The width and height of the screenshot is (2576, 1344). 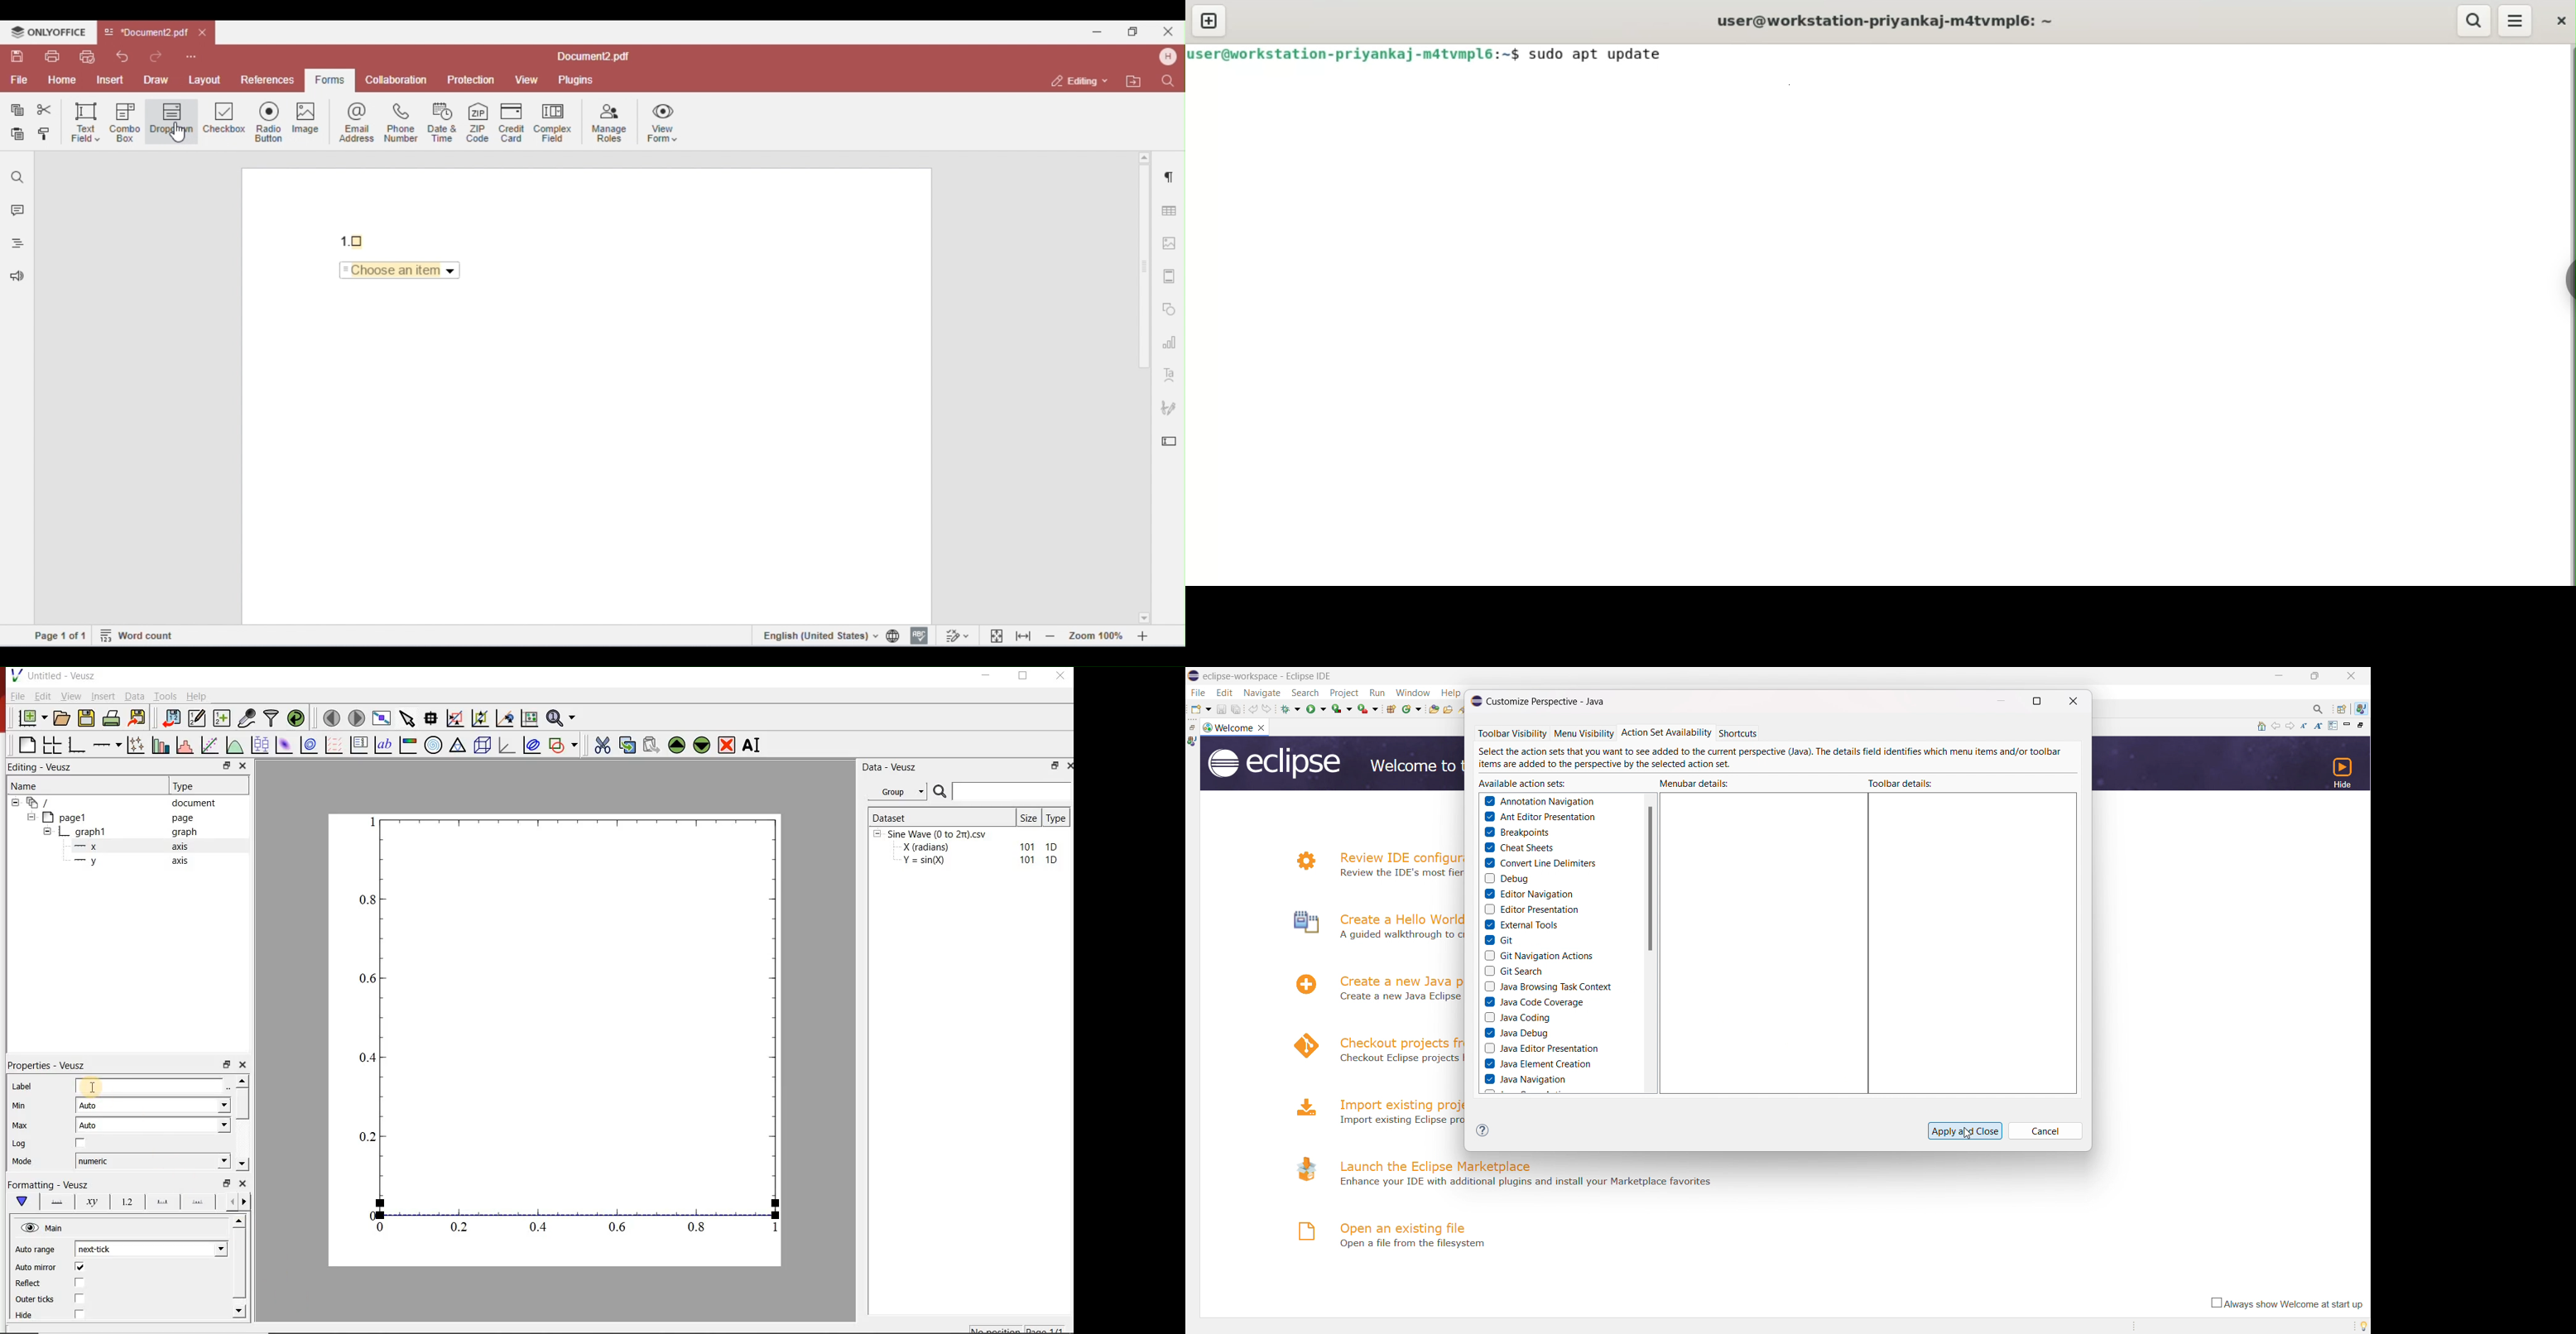 I want to click on cut, so click(x=603, y=744).